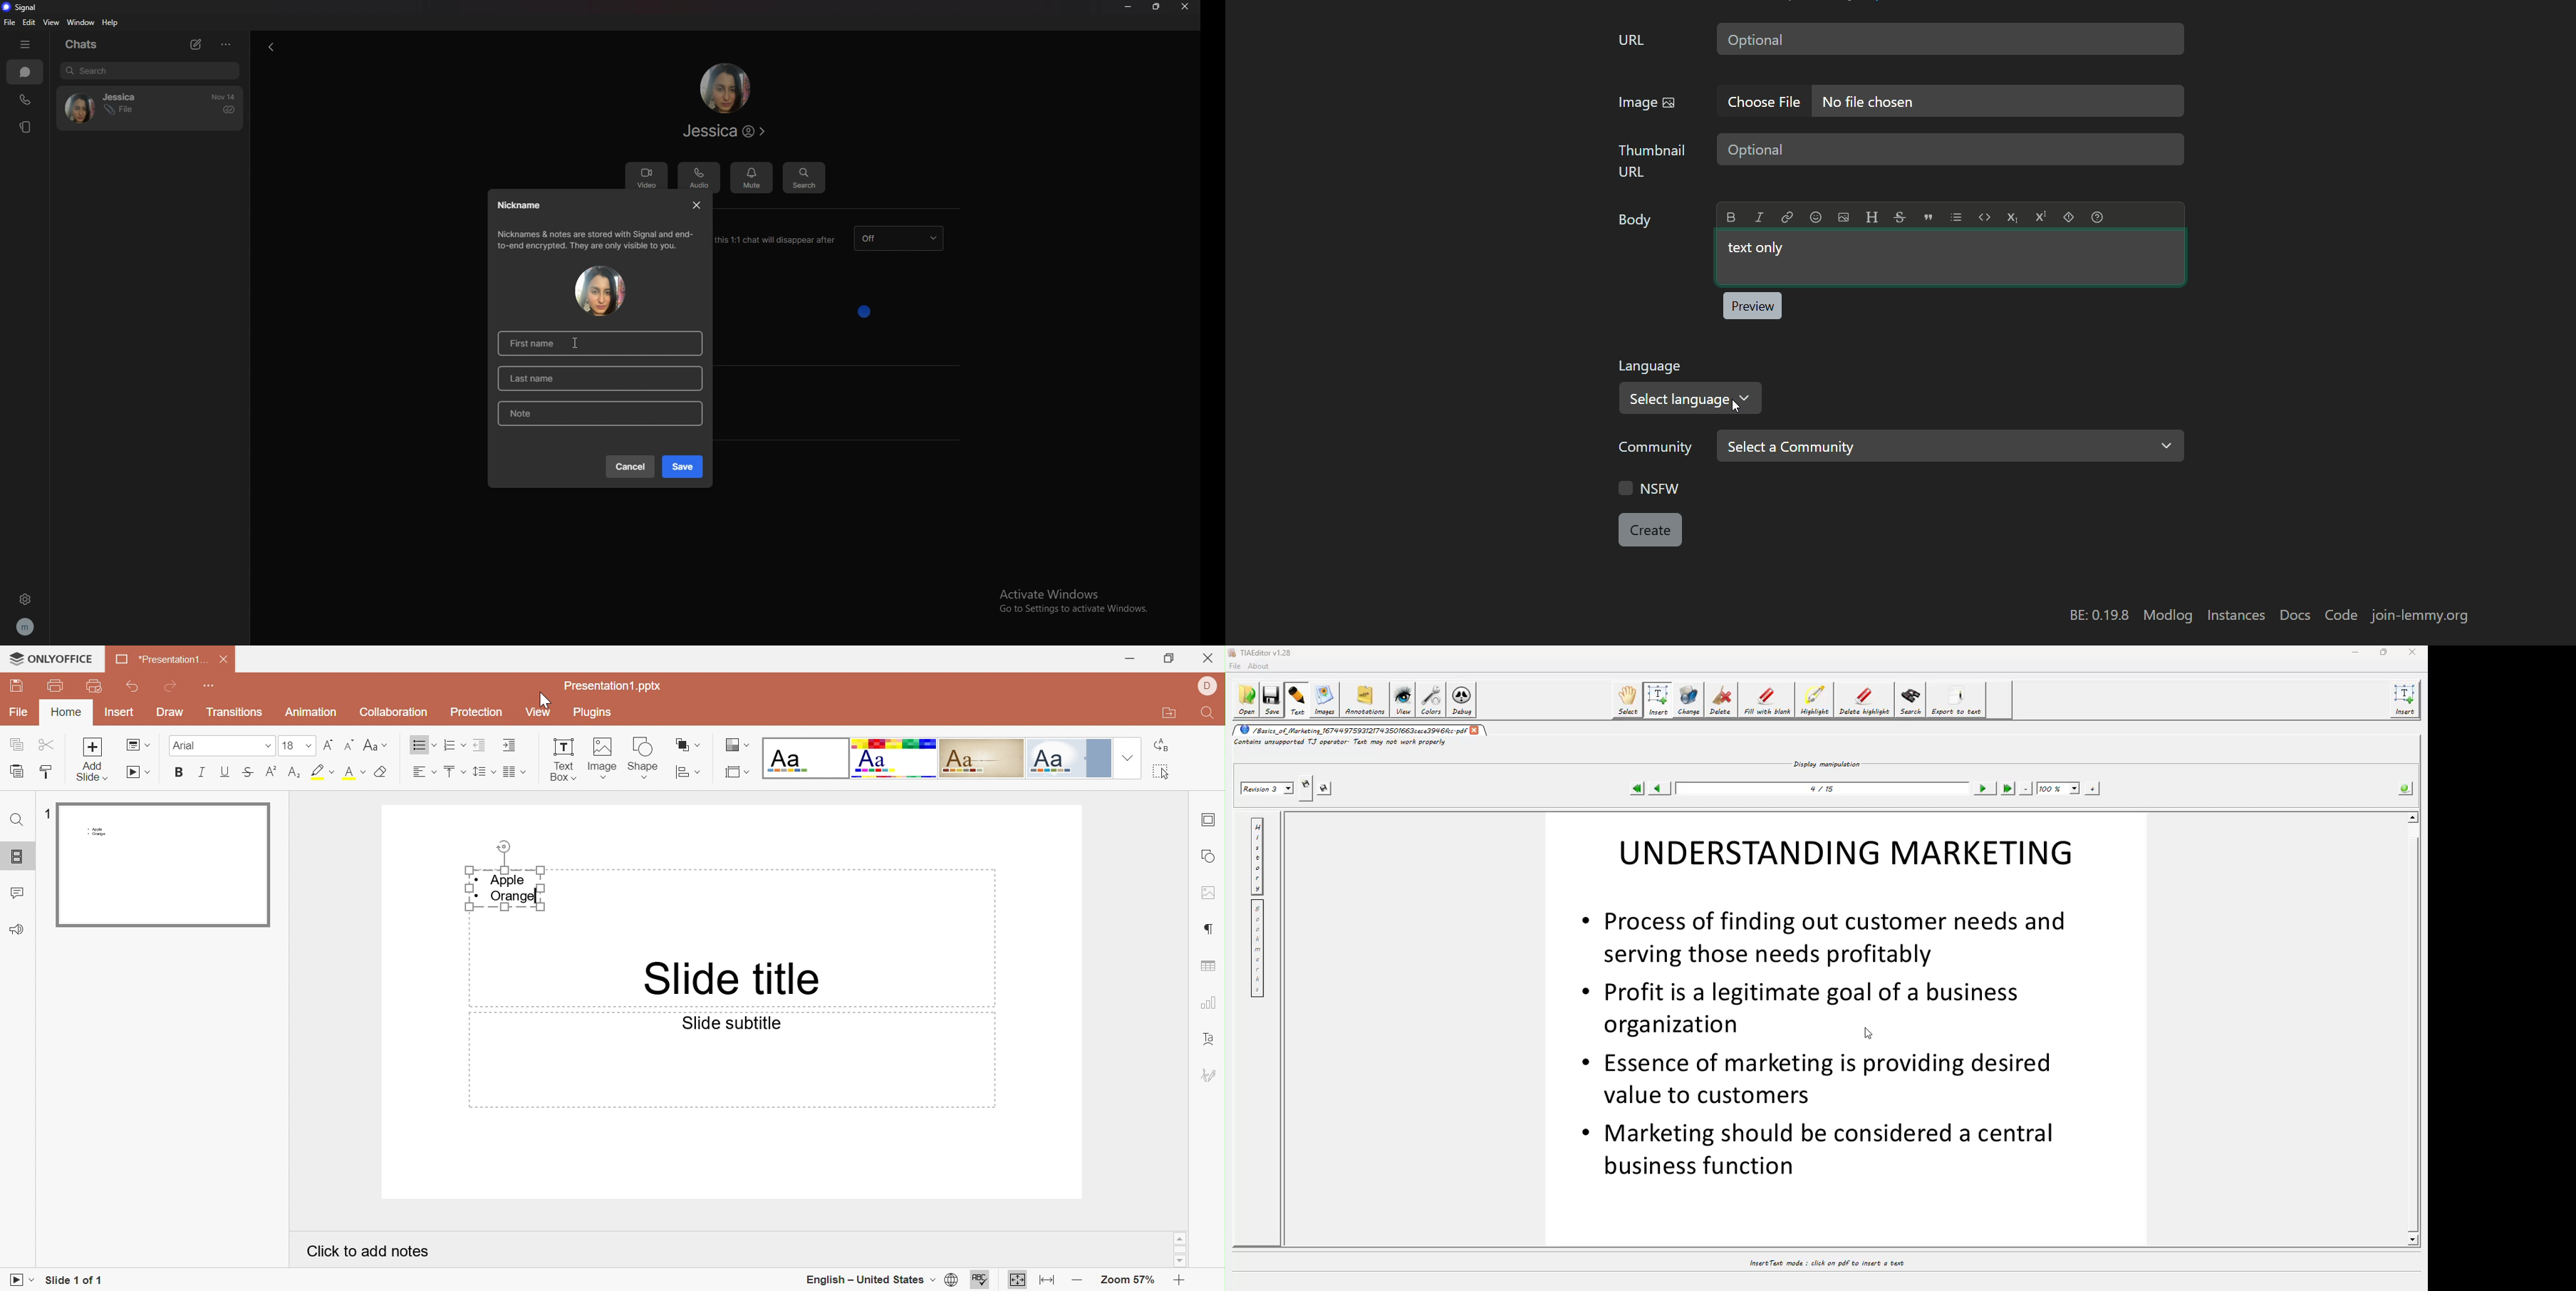 Image resolution: width=2576 pixels, height=1316 pixels. What do you see at coordinates (23, 127) in the screenshot?
I see `stories` at bounding box center [23, 127].